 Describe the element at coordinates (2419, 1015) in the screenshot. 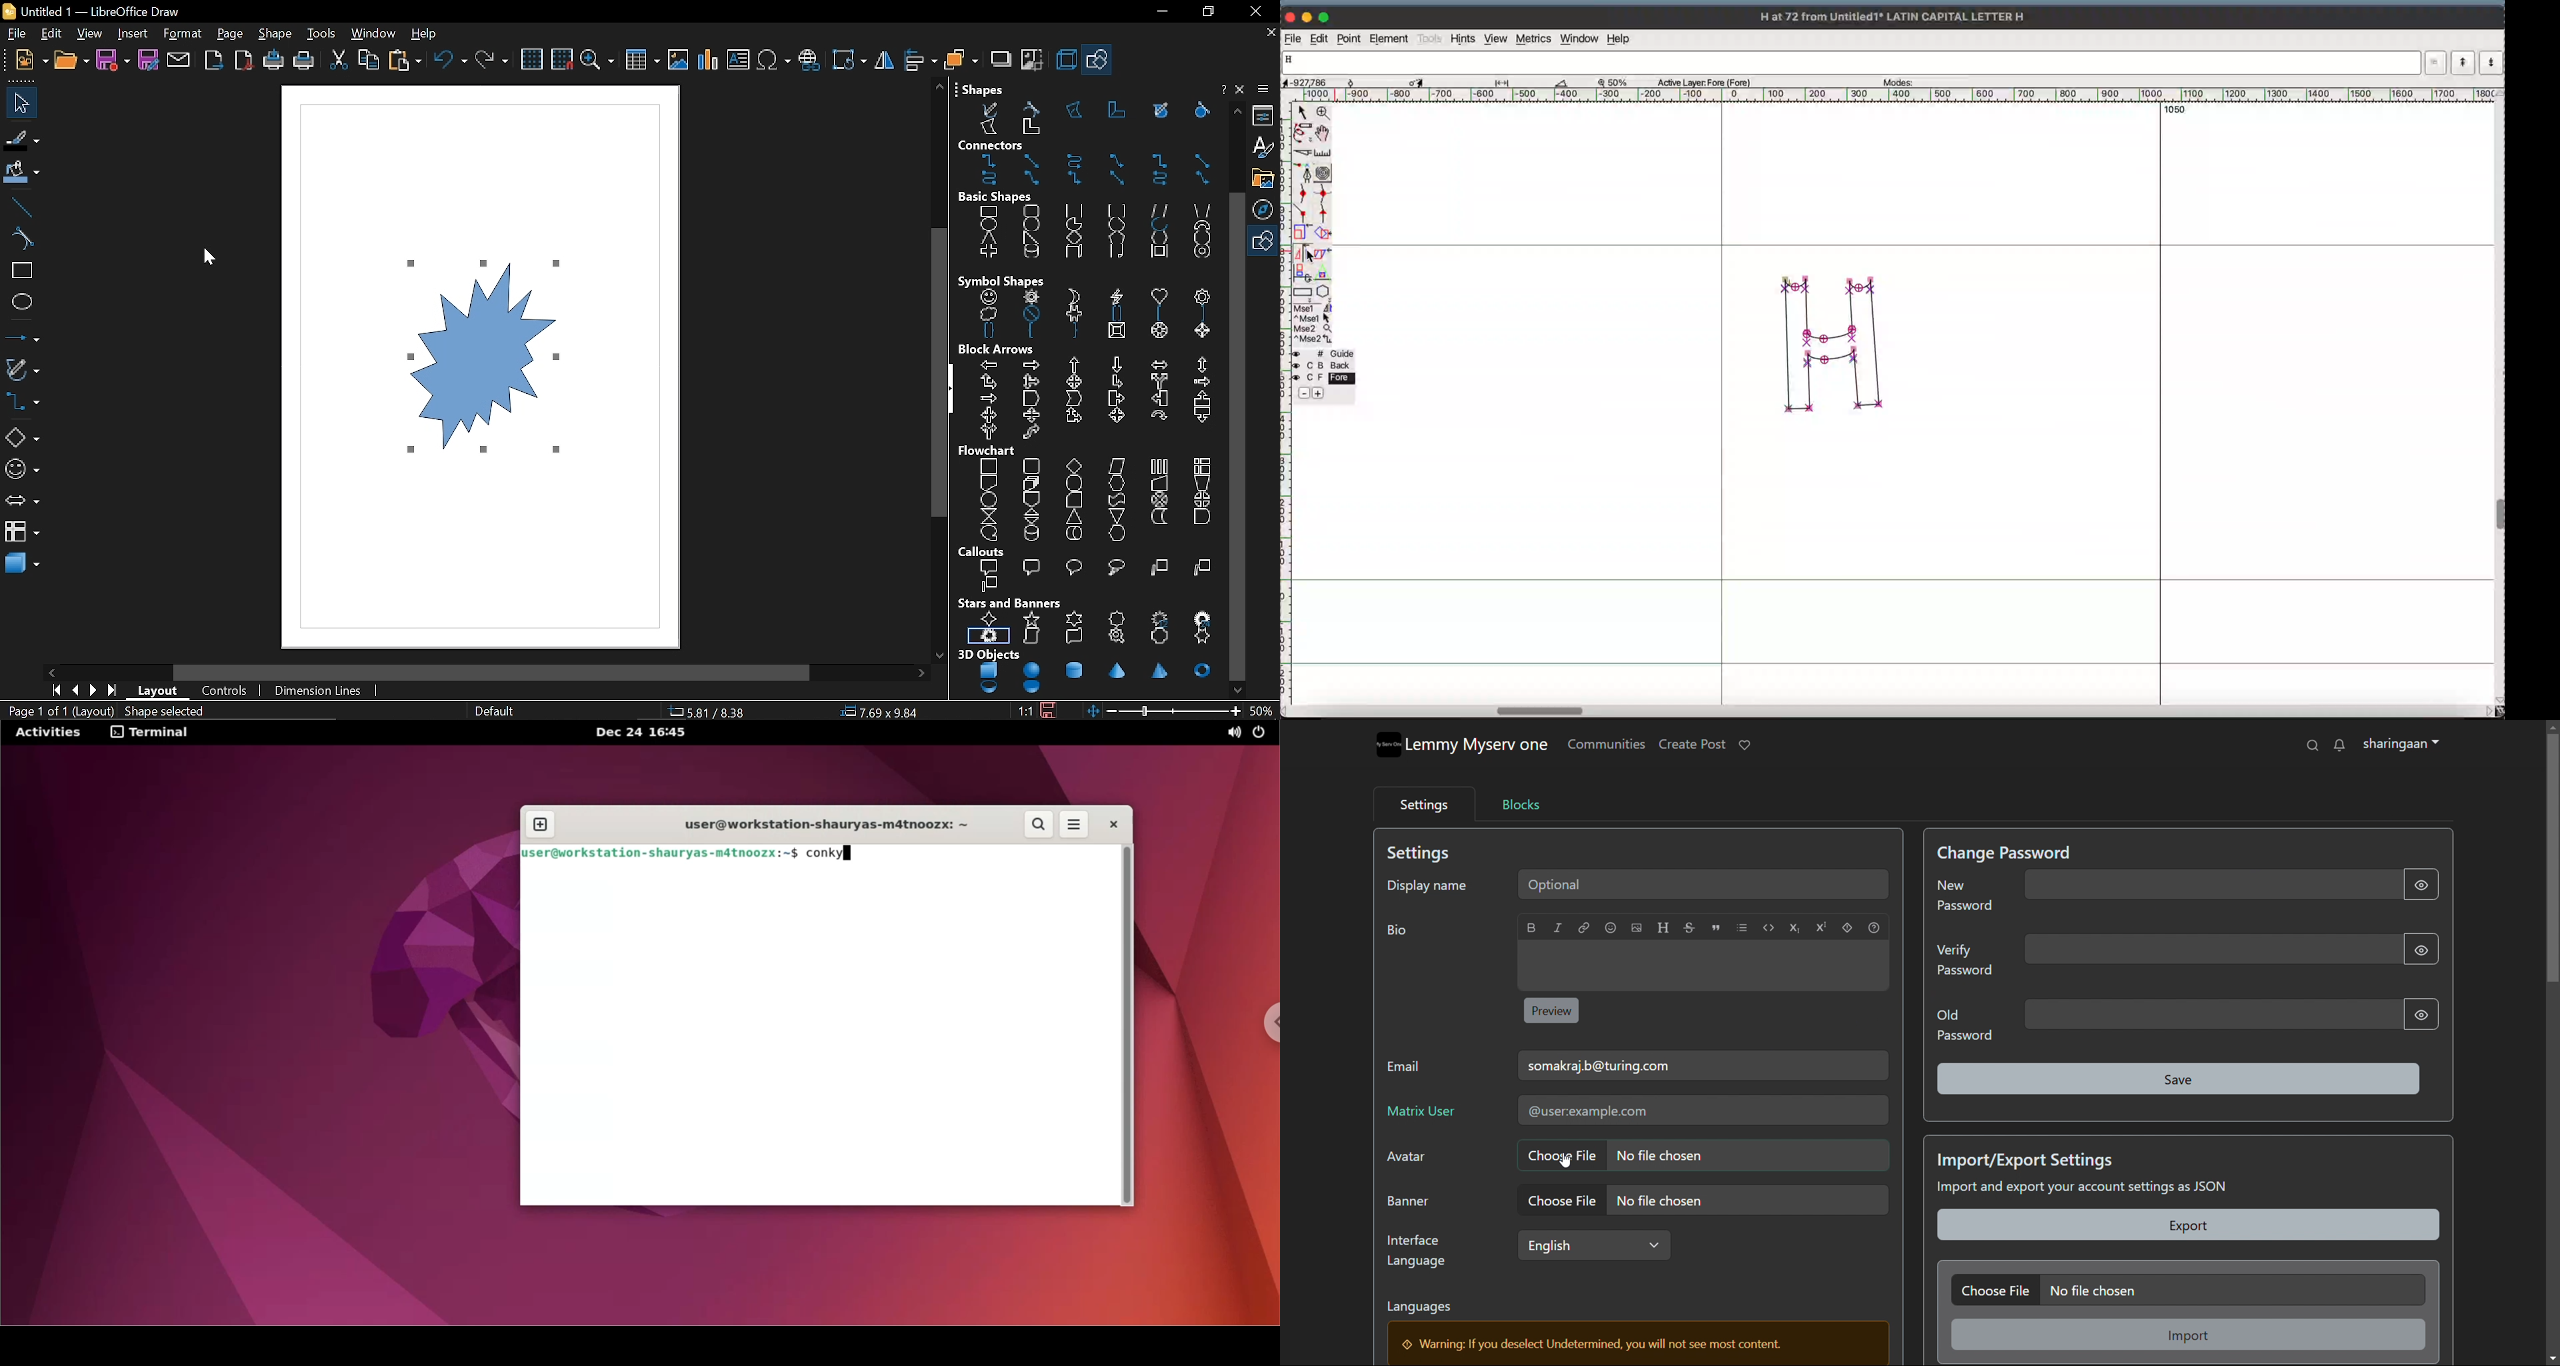

I see `toggle visibility` at that location.